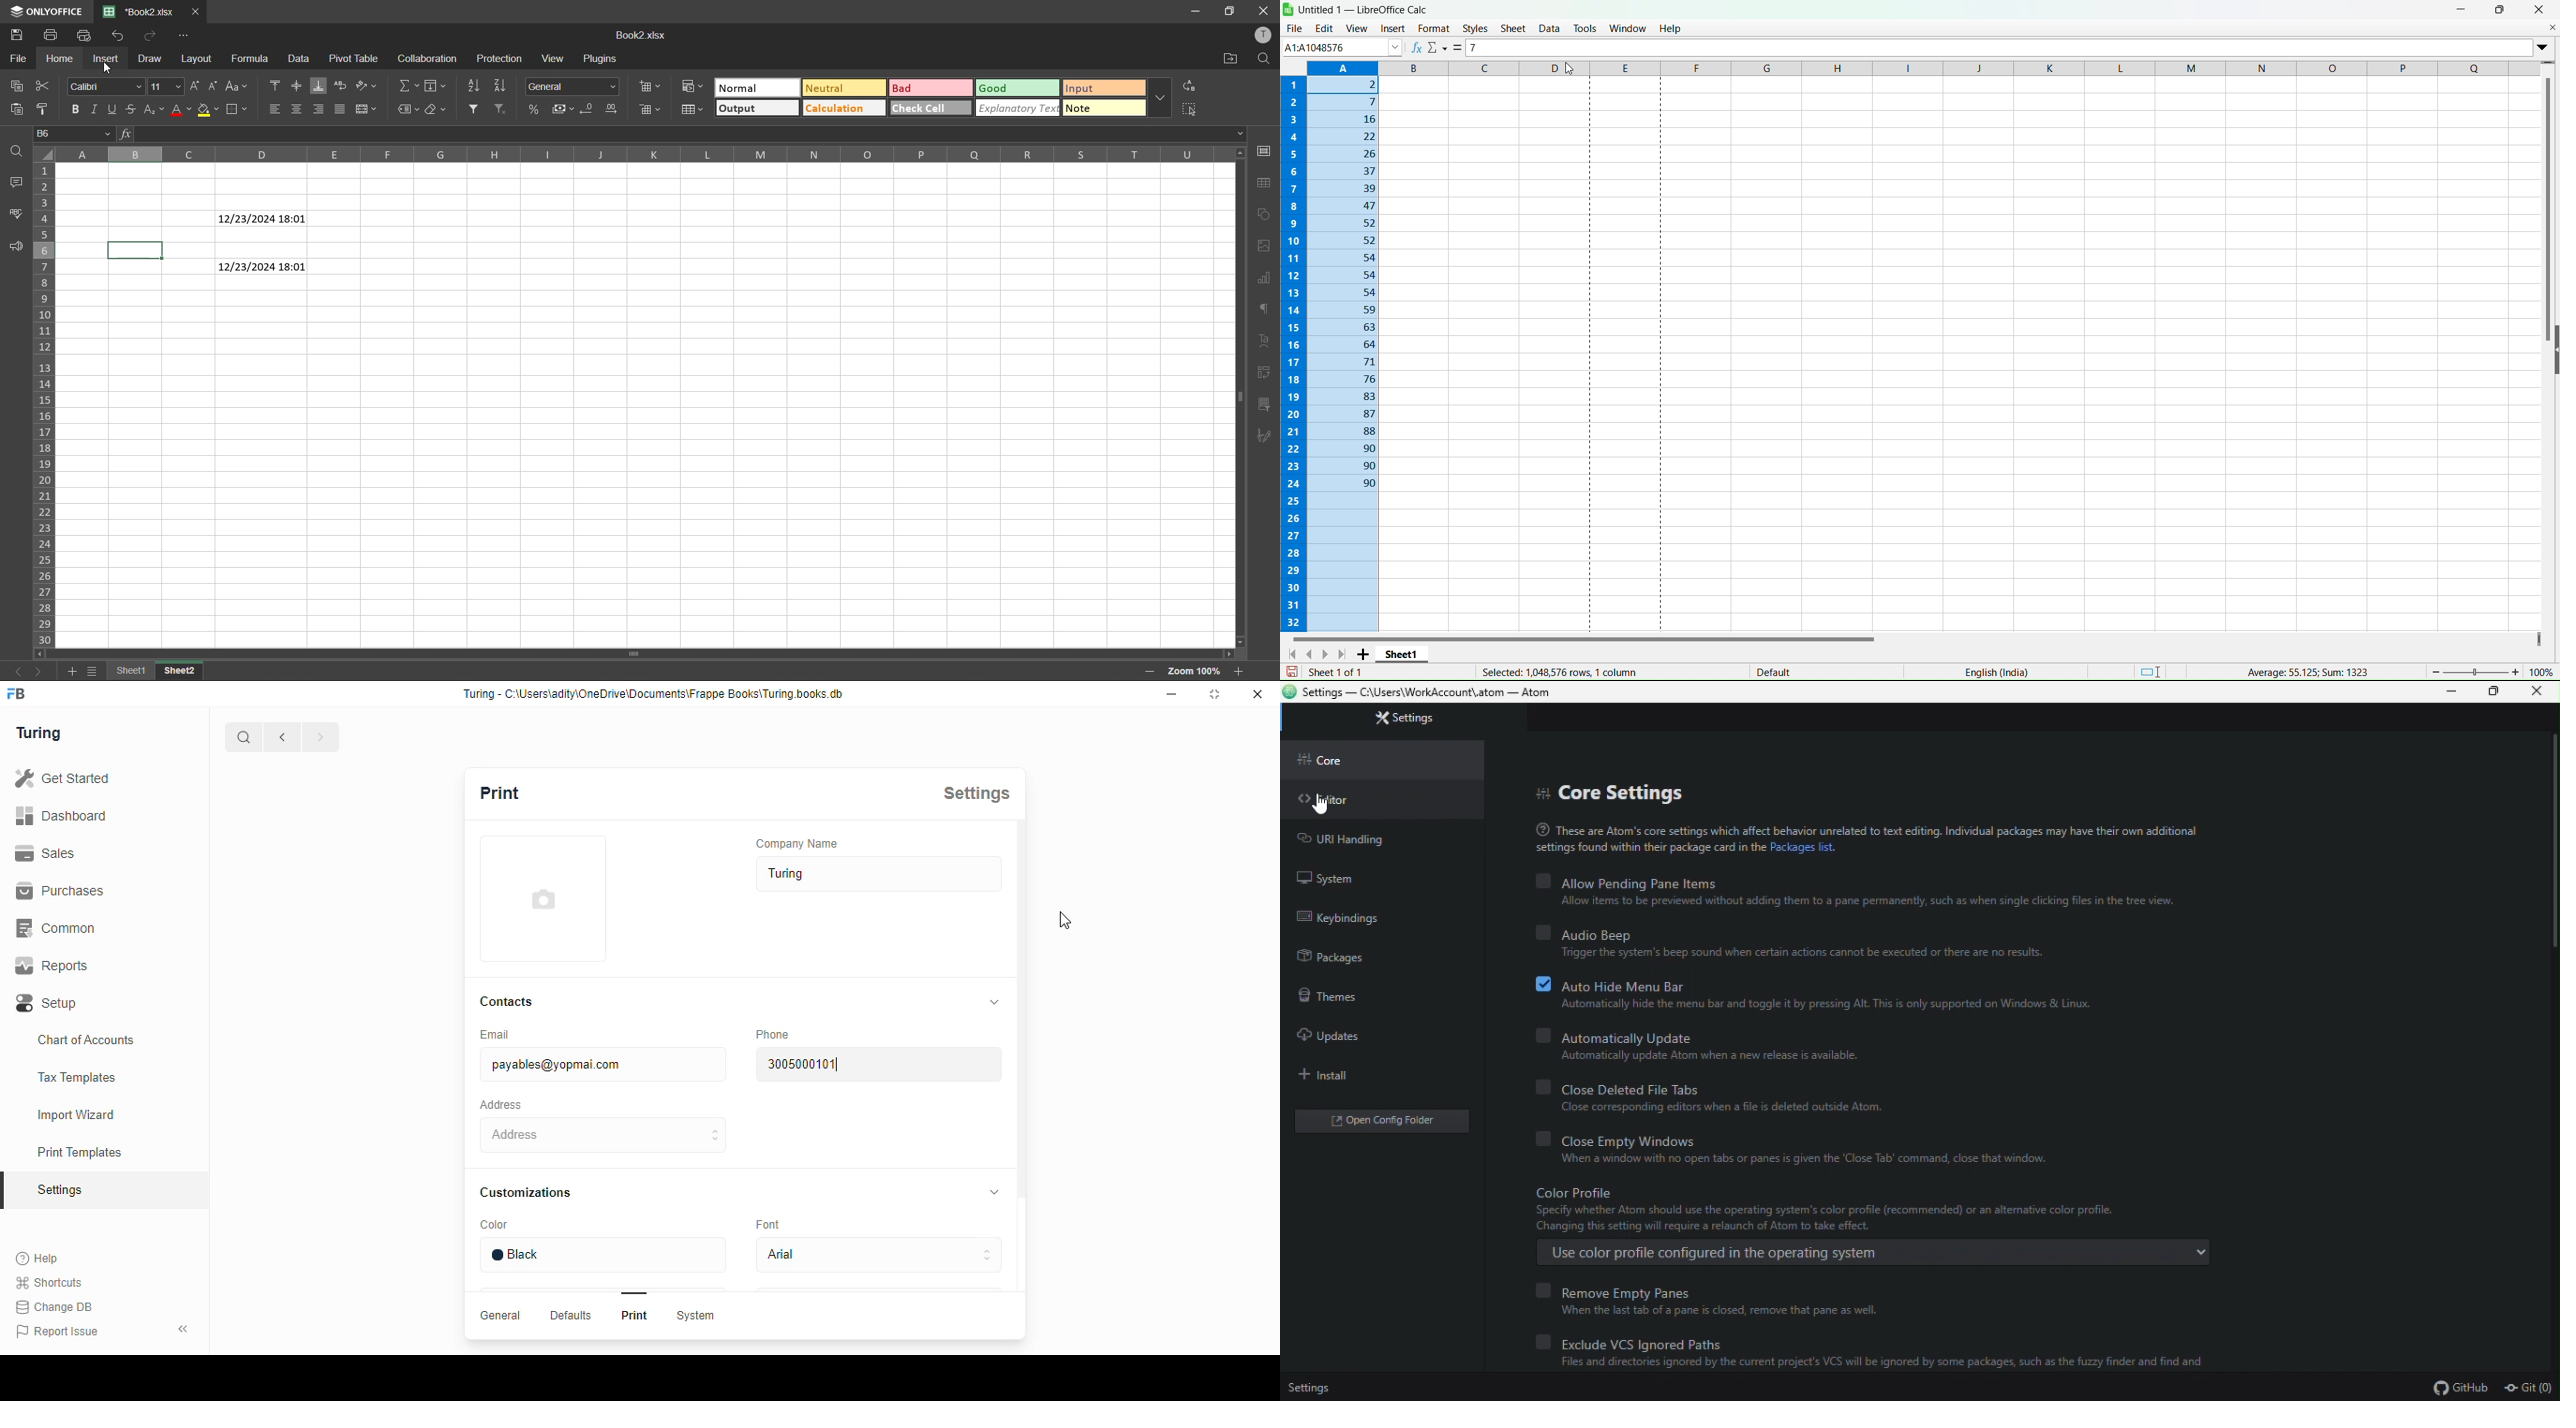  I want to click on cursor, so click(1067, 923).